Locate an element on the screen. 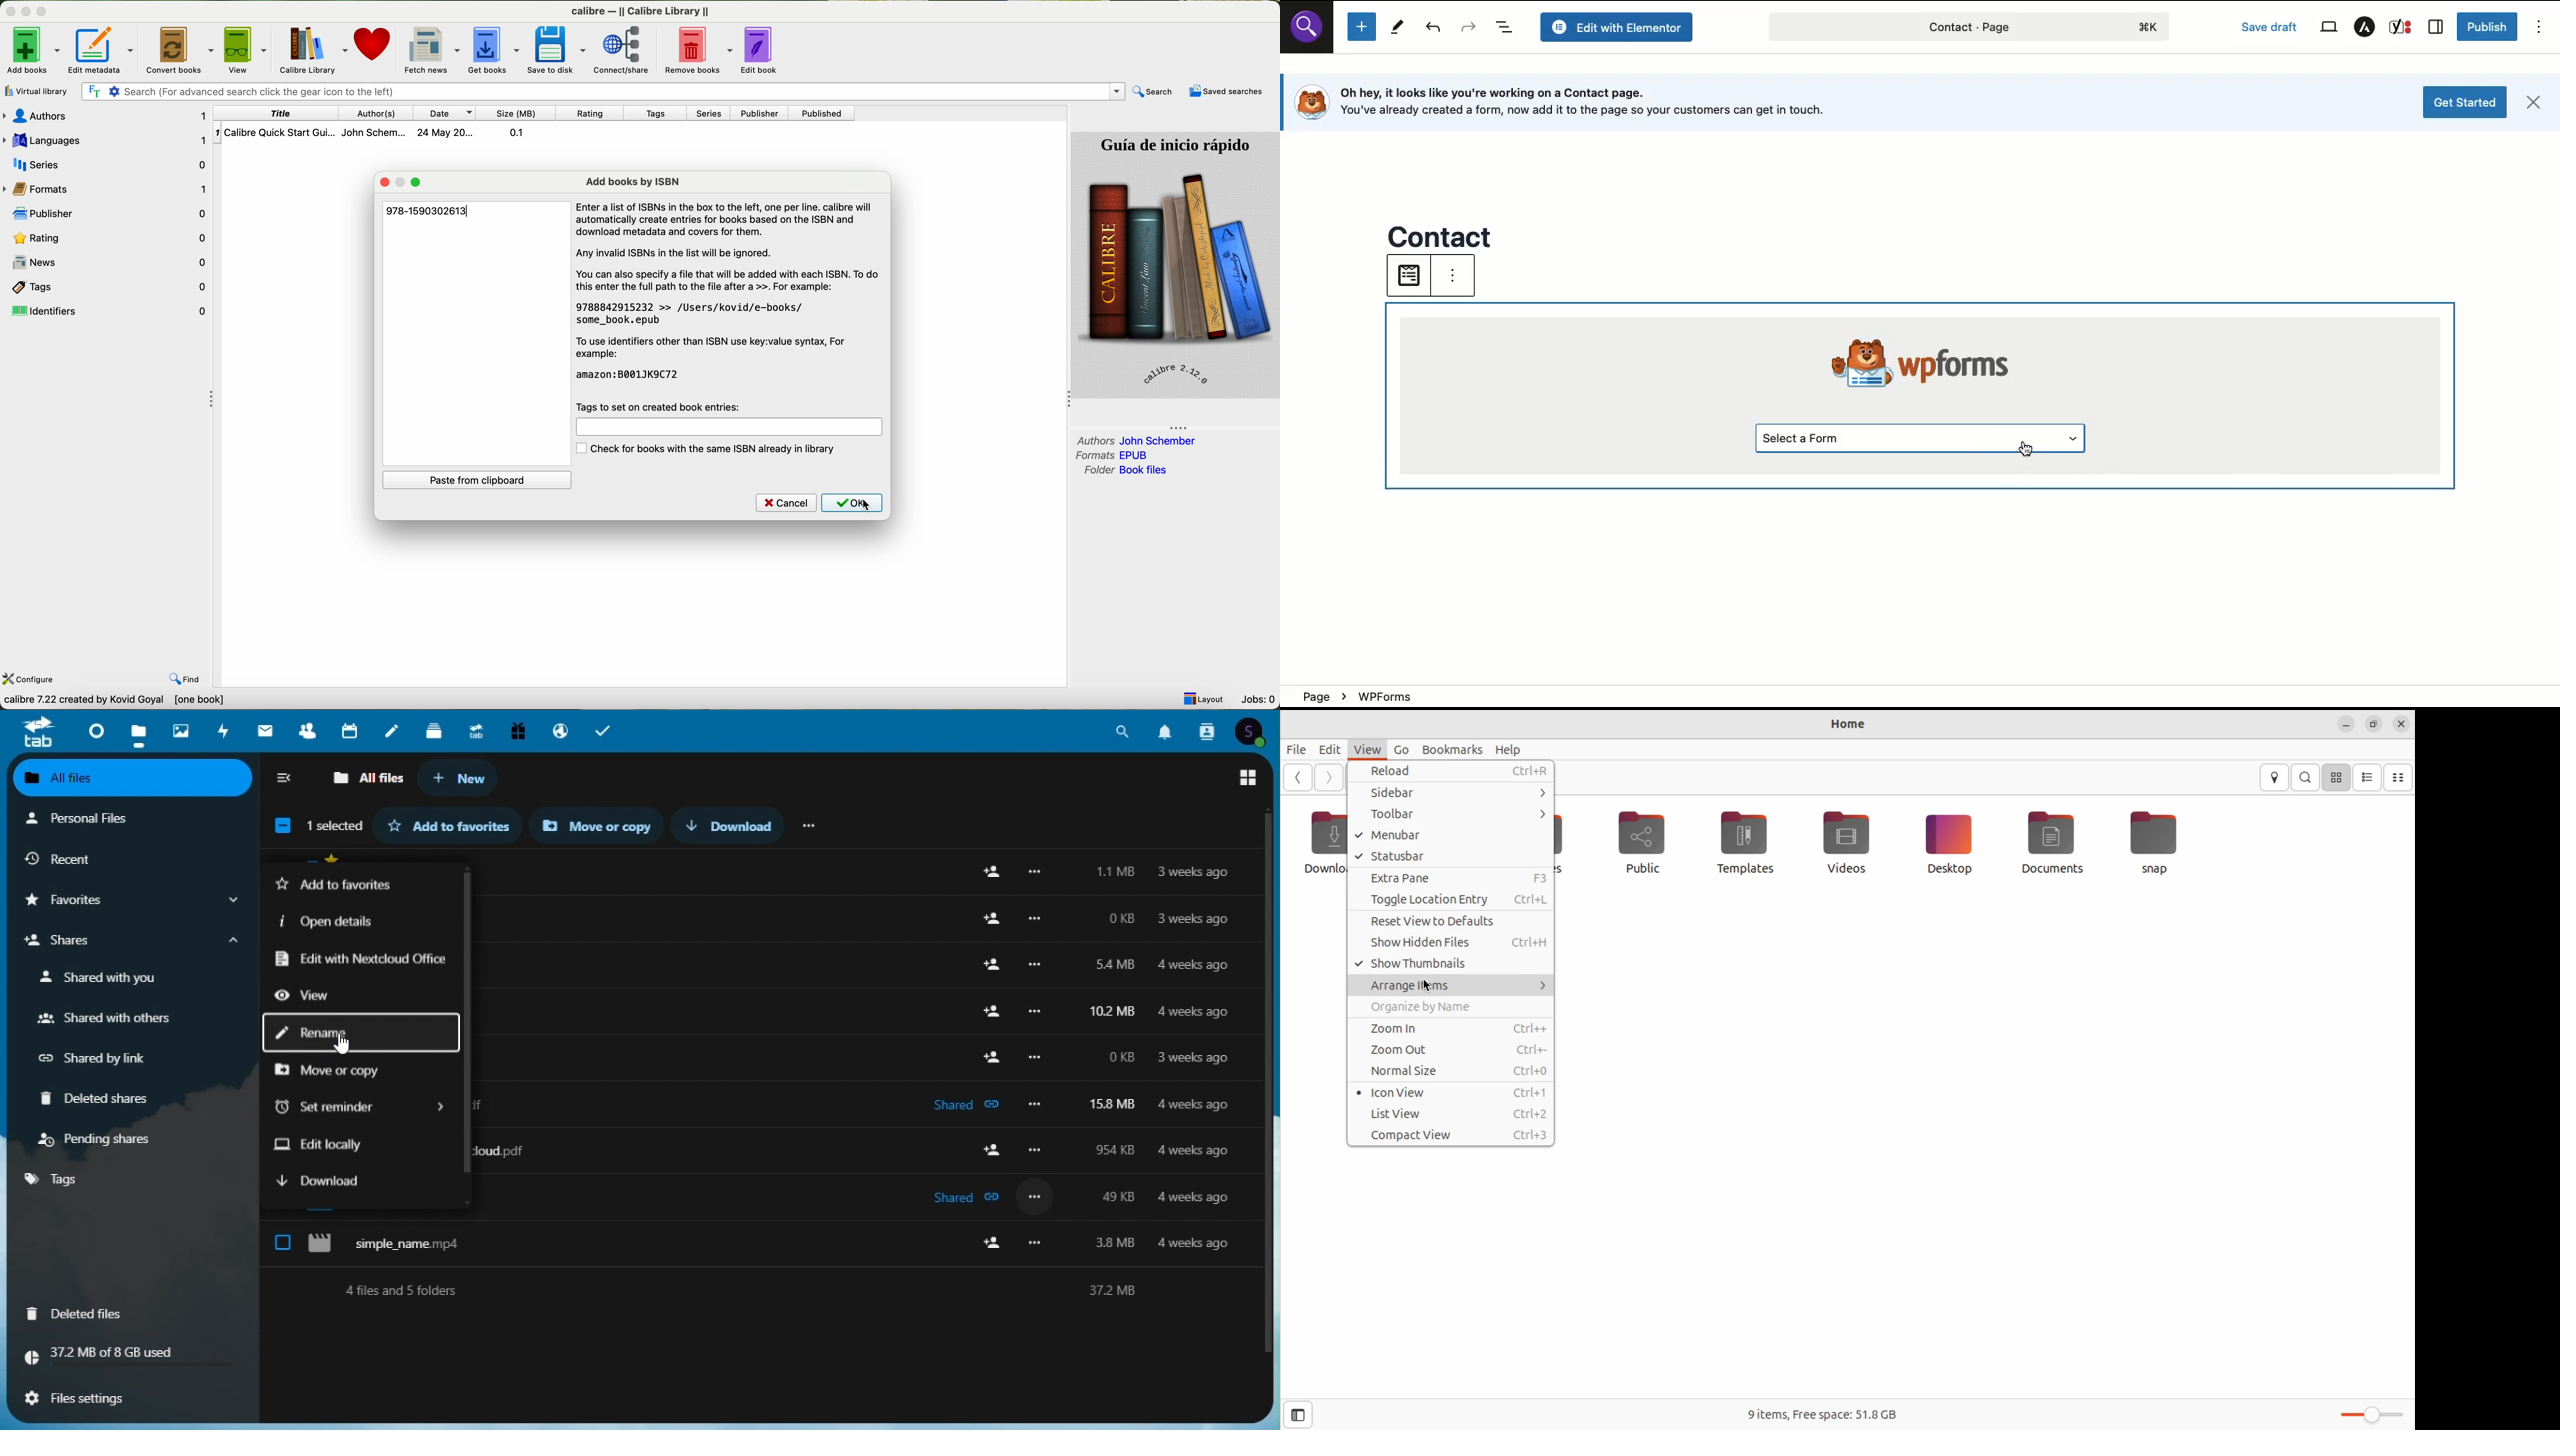  Documents is located at coordinates (2052, 843).